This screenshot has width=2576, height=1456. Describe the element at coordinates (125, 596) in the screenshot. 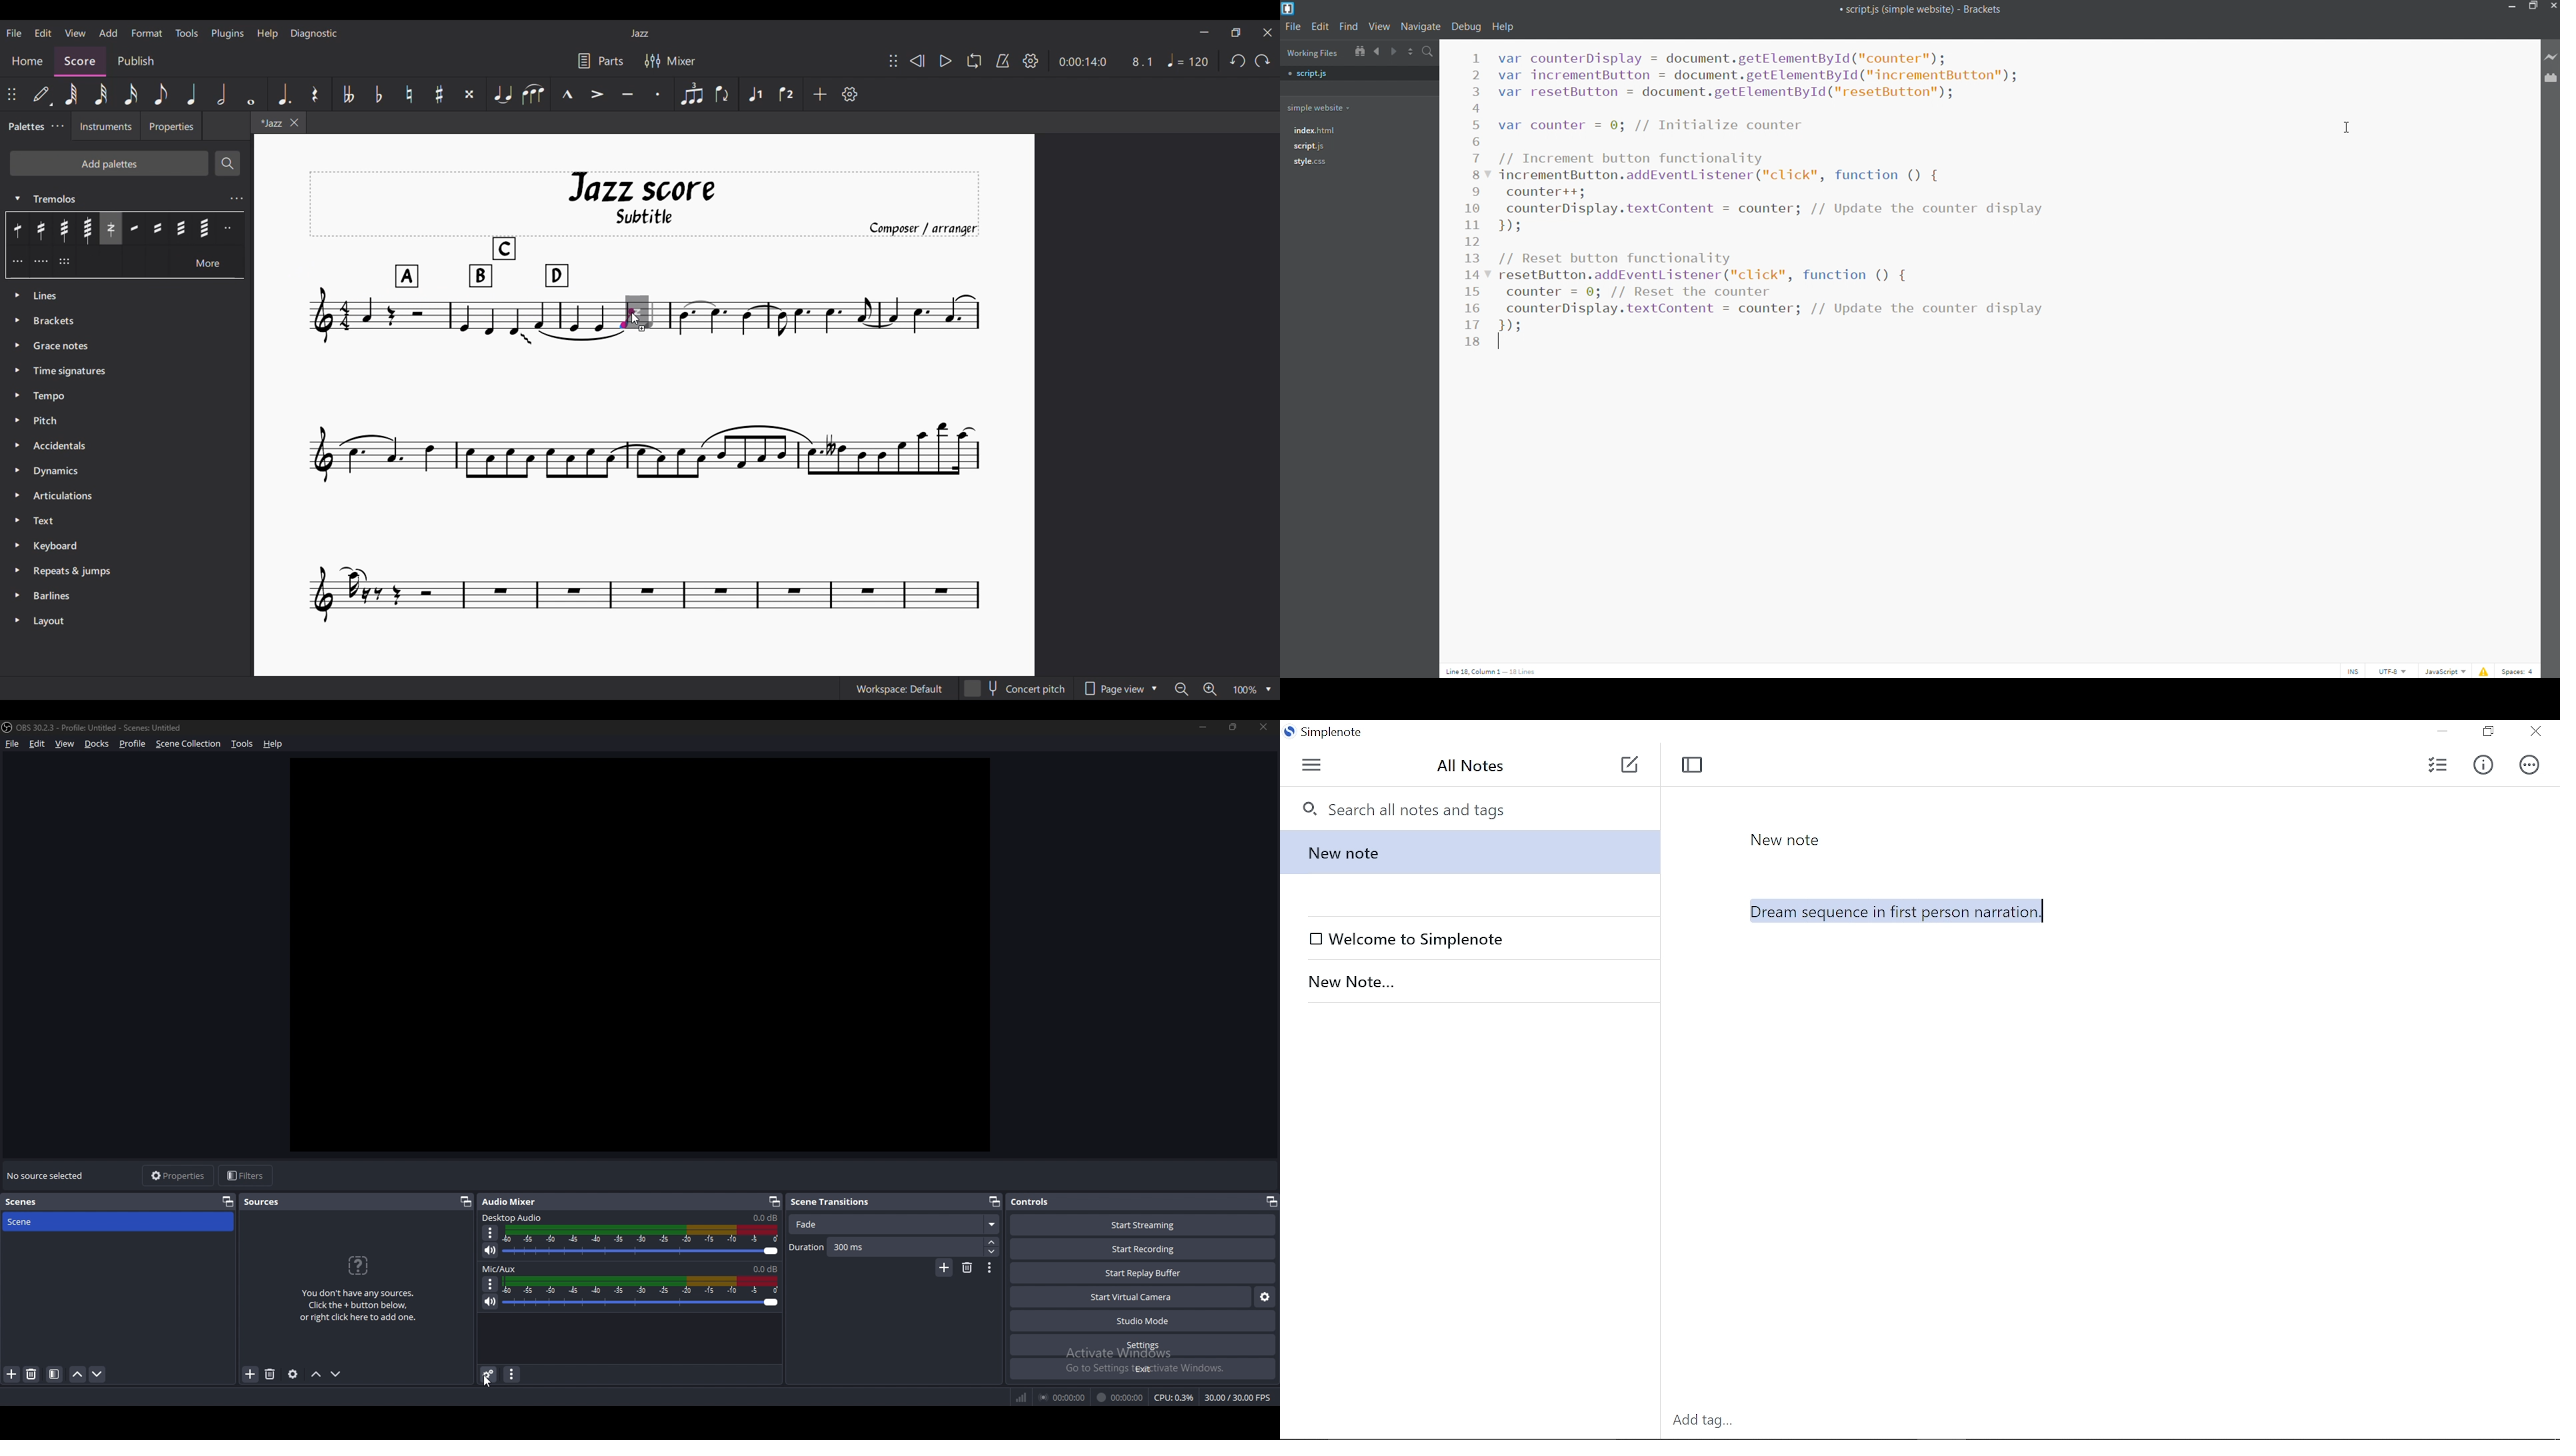

I see `Barlines` at that location.